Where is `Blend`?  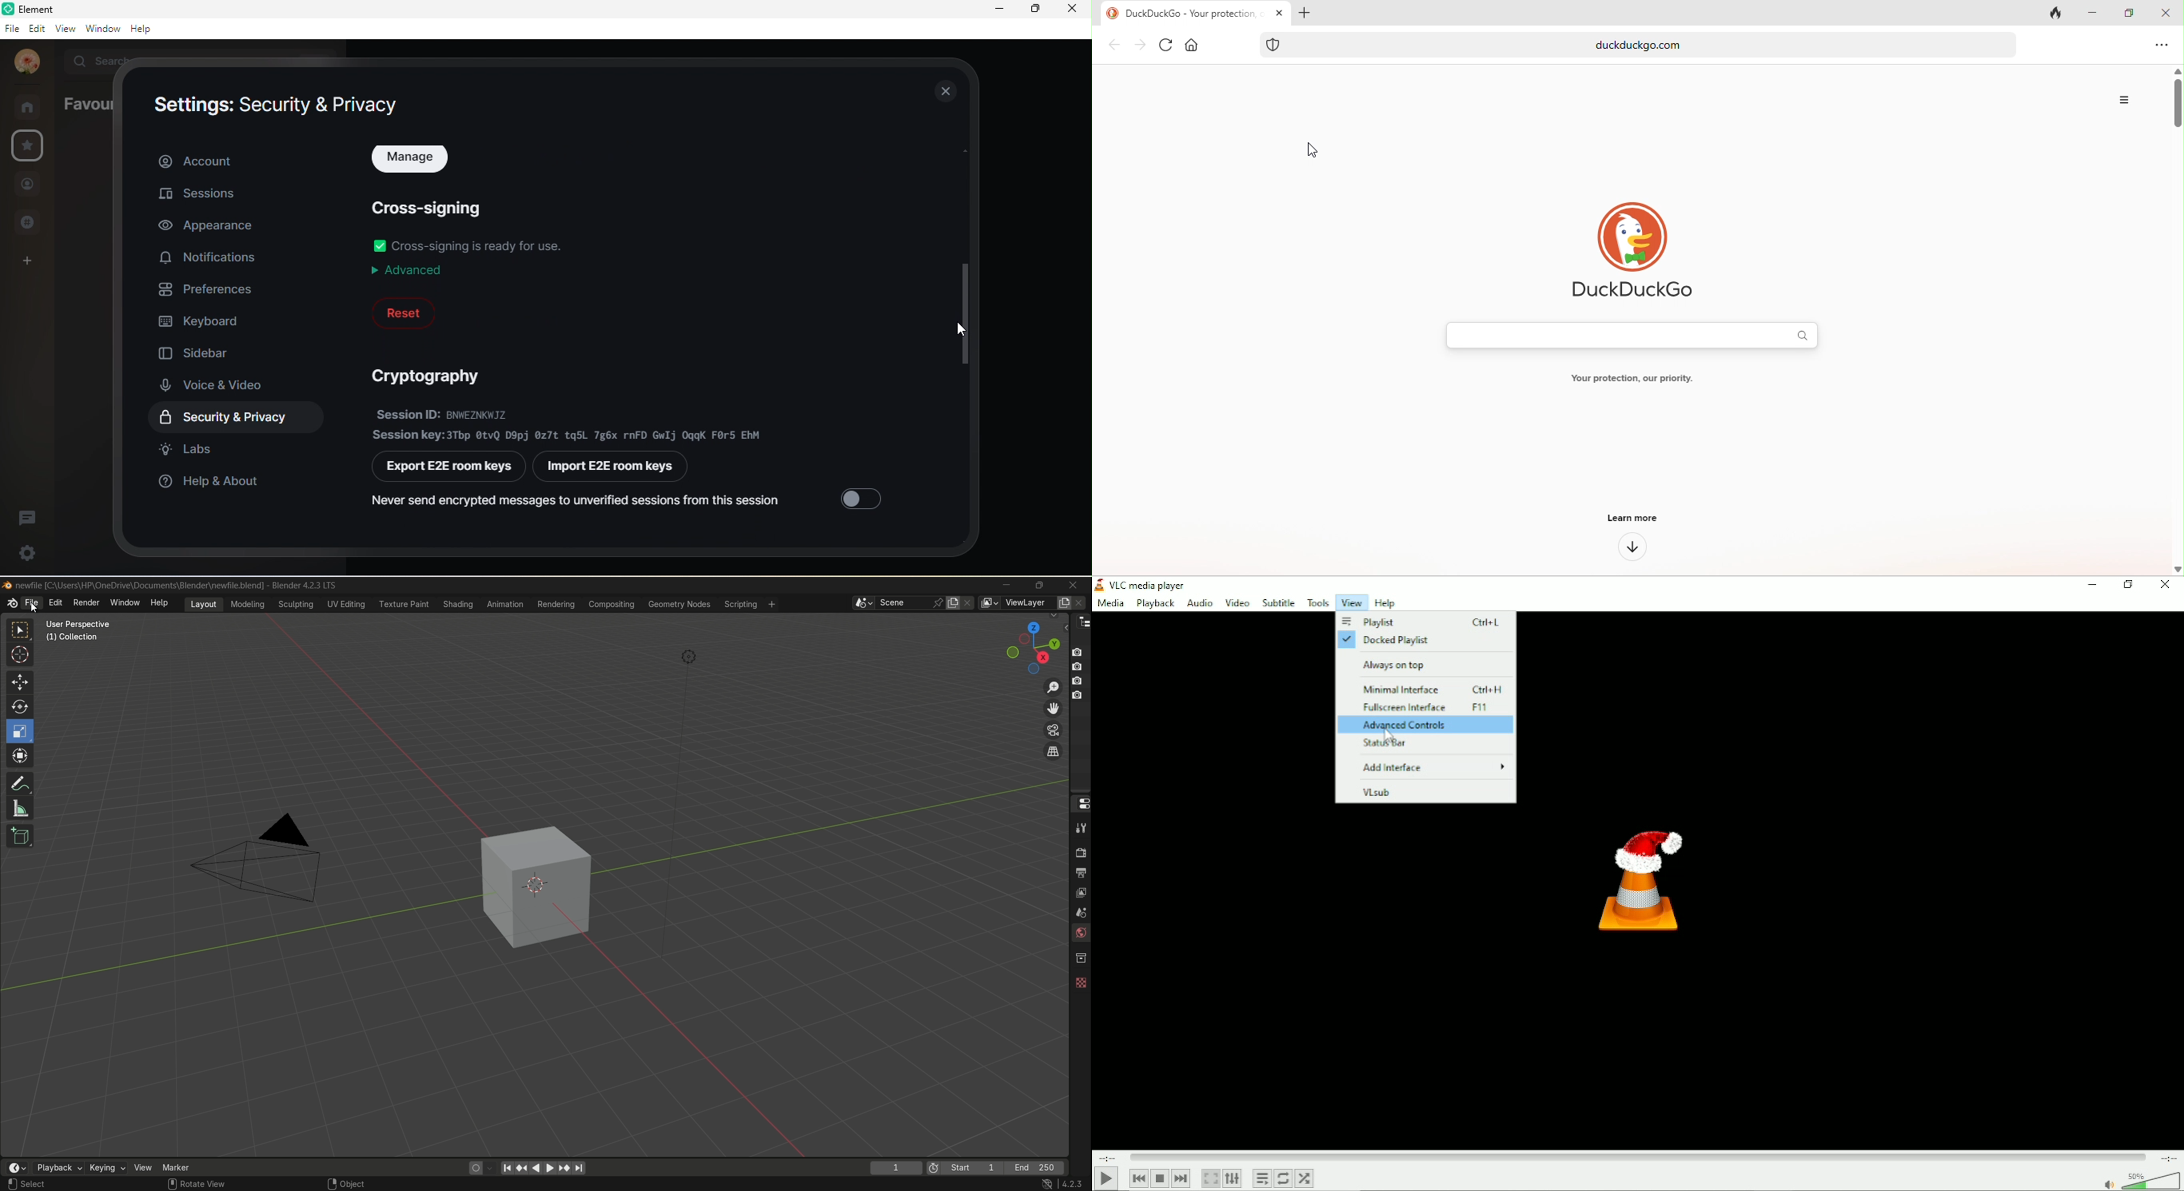
Blend is located at coordinates (7, 584).